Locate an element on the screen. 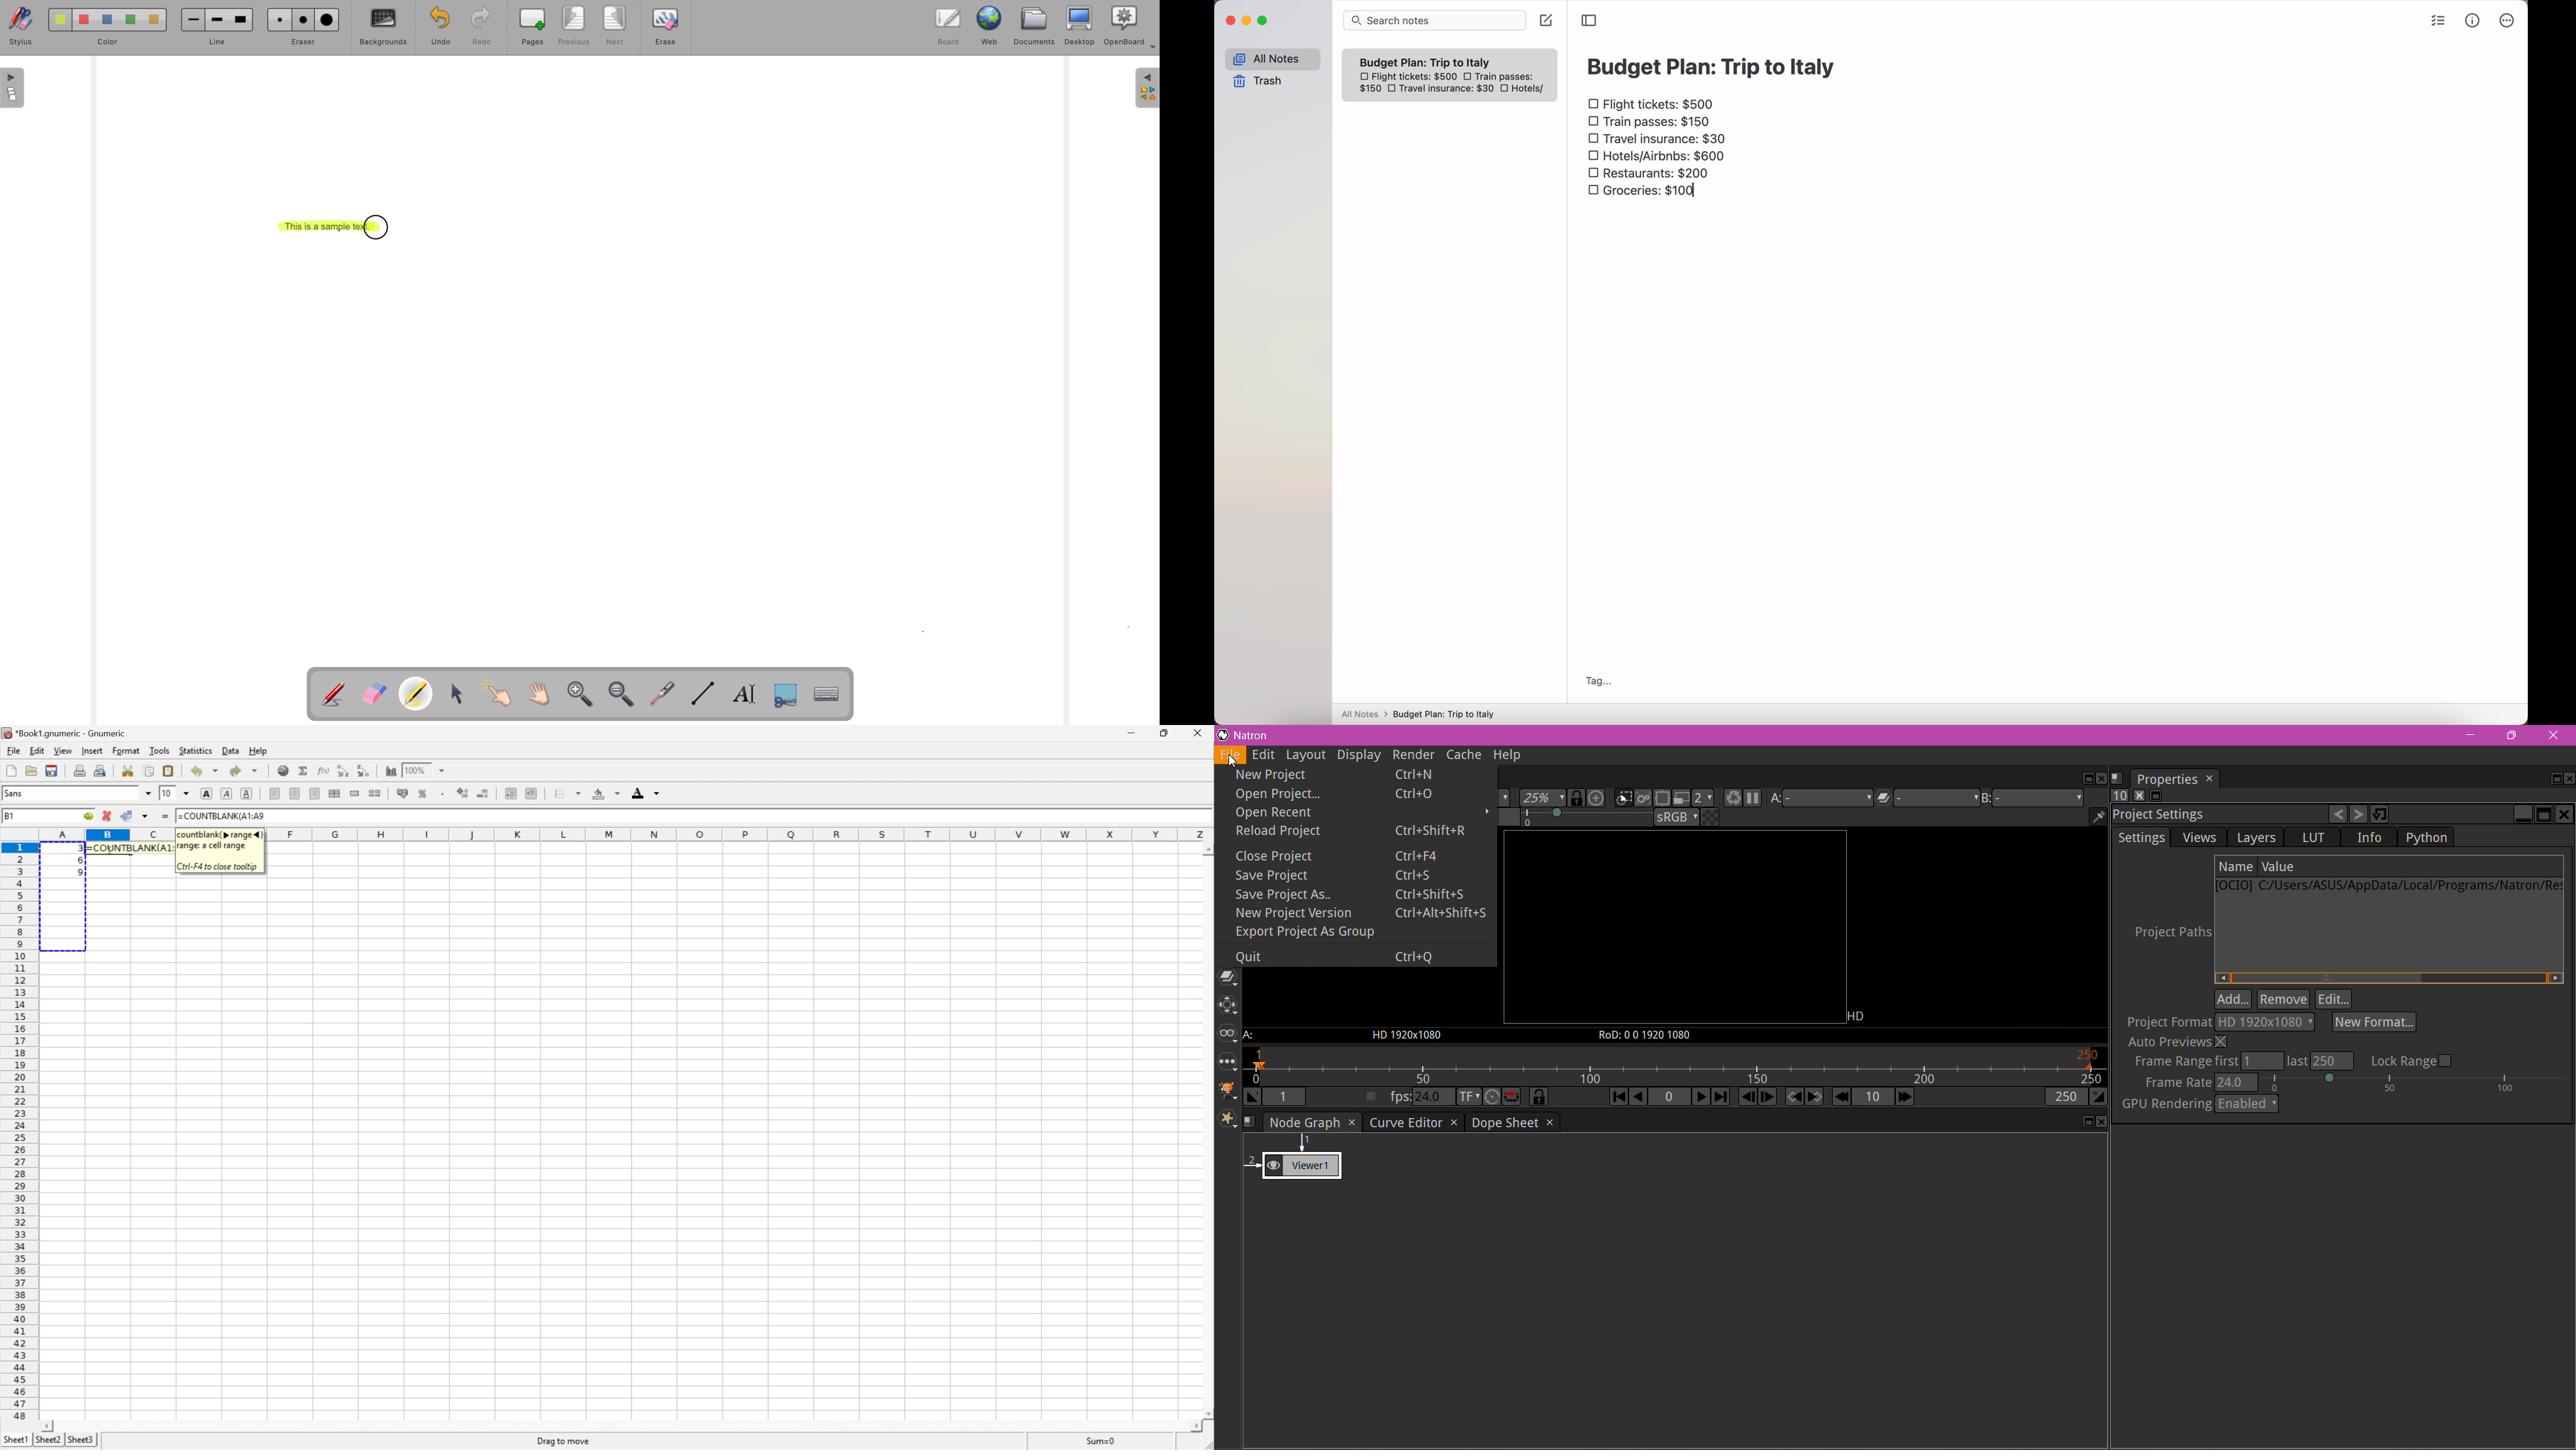 Image resolution: width=2576 pixels, height=1456 pixels. Sheet3 is located at coordinates (81, 1440).